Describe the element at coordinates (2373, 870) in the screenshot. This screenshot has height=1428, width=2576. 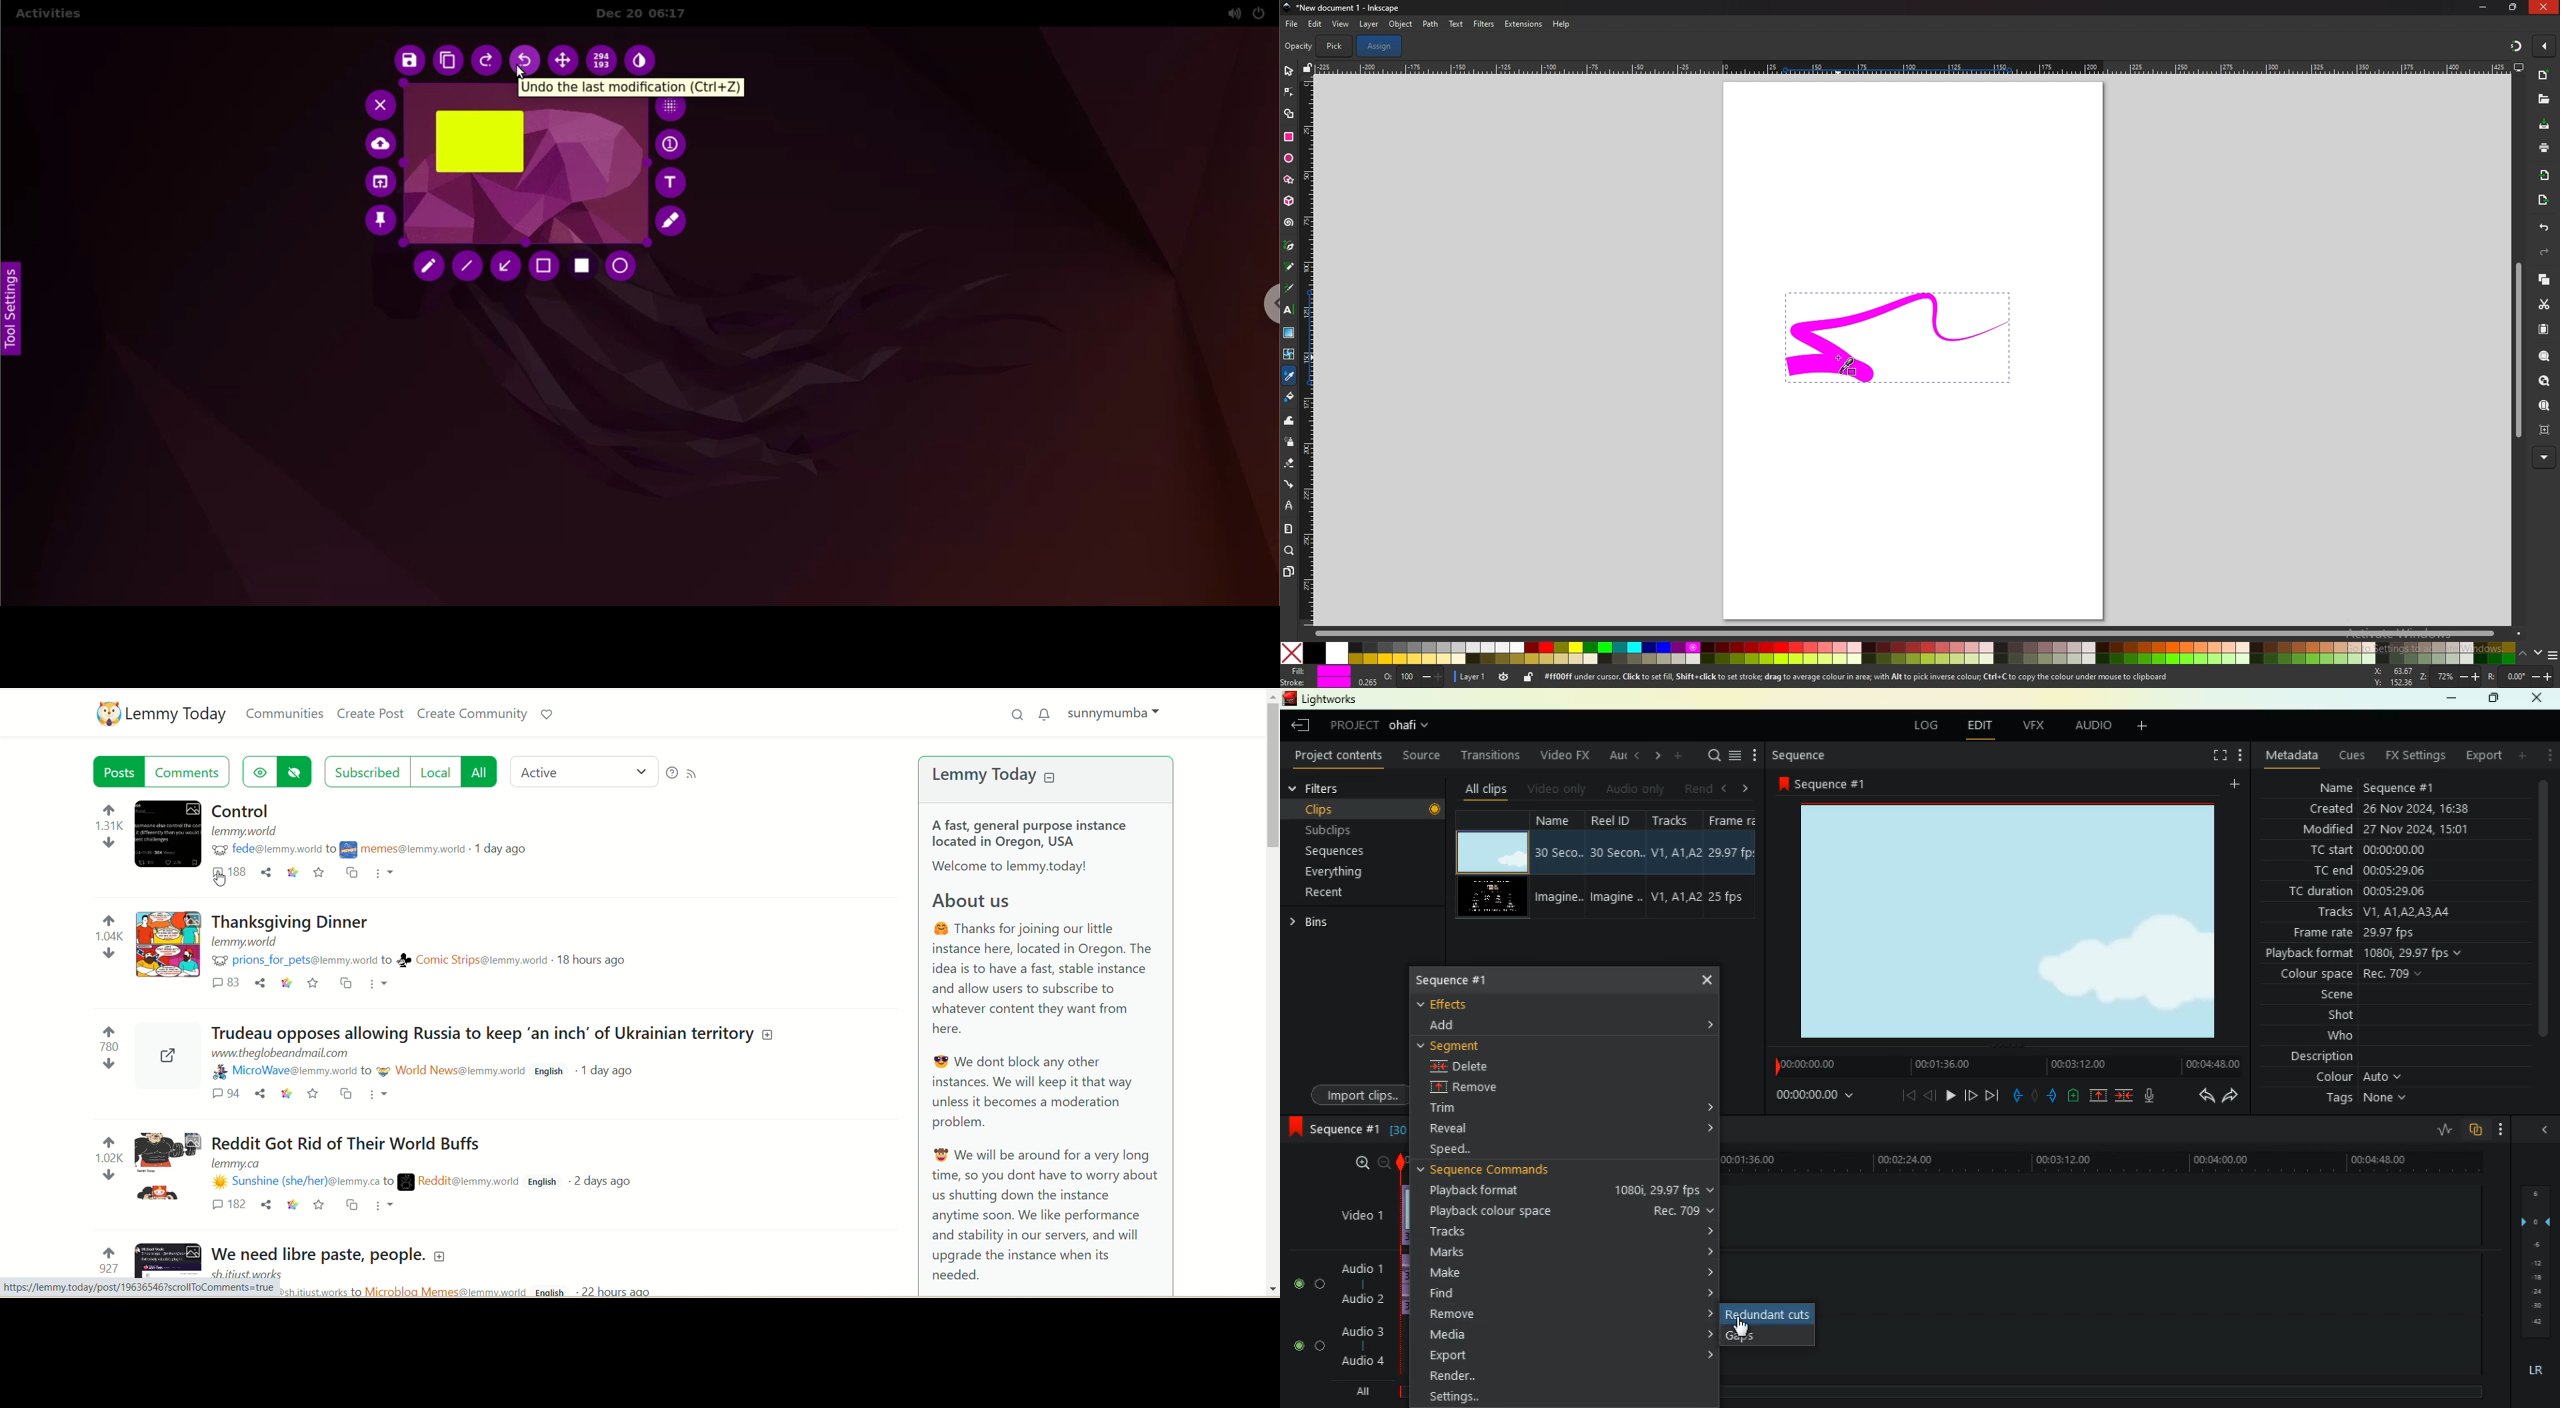
I see `tc end00:05:29:06` at that location.